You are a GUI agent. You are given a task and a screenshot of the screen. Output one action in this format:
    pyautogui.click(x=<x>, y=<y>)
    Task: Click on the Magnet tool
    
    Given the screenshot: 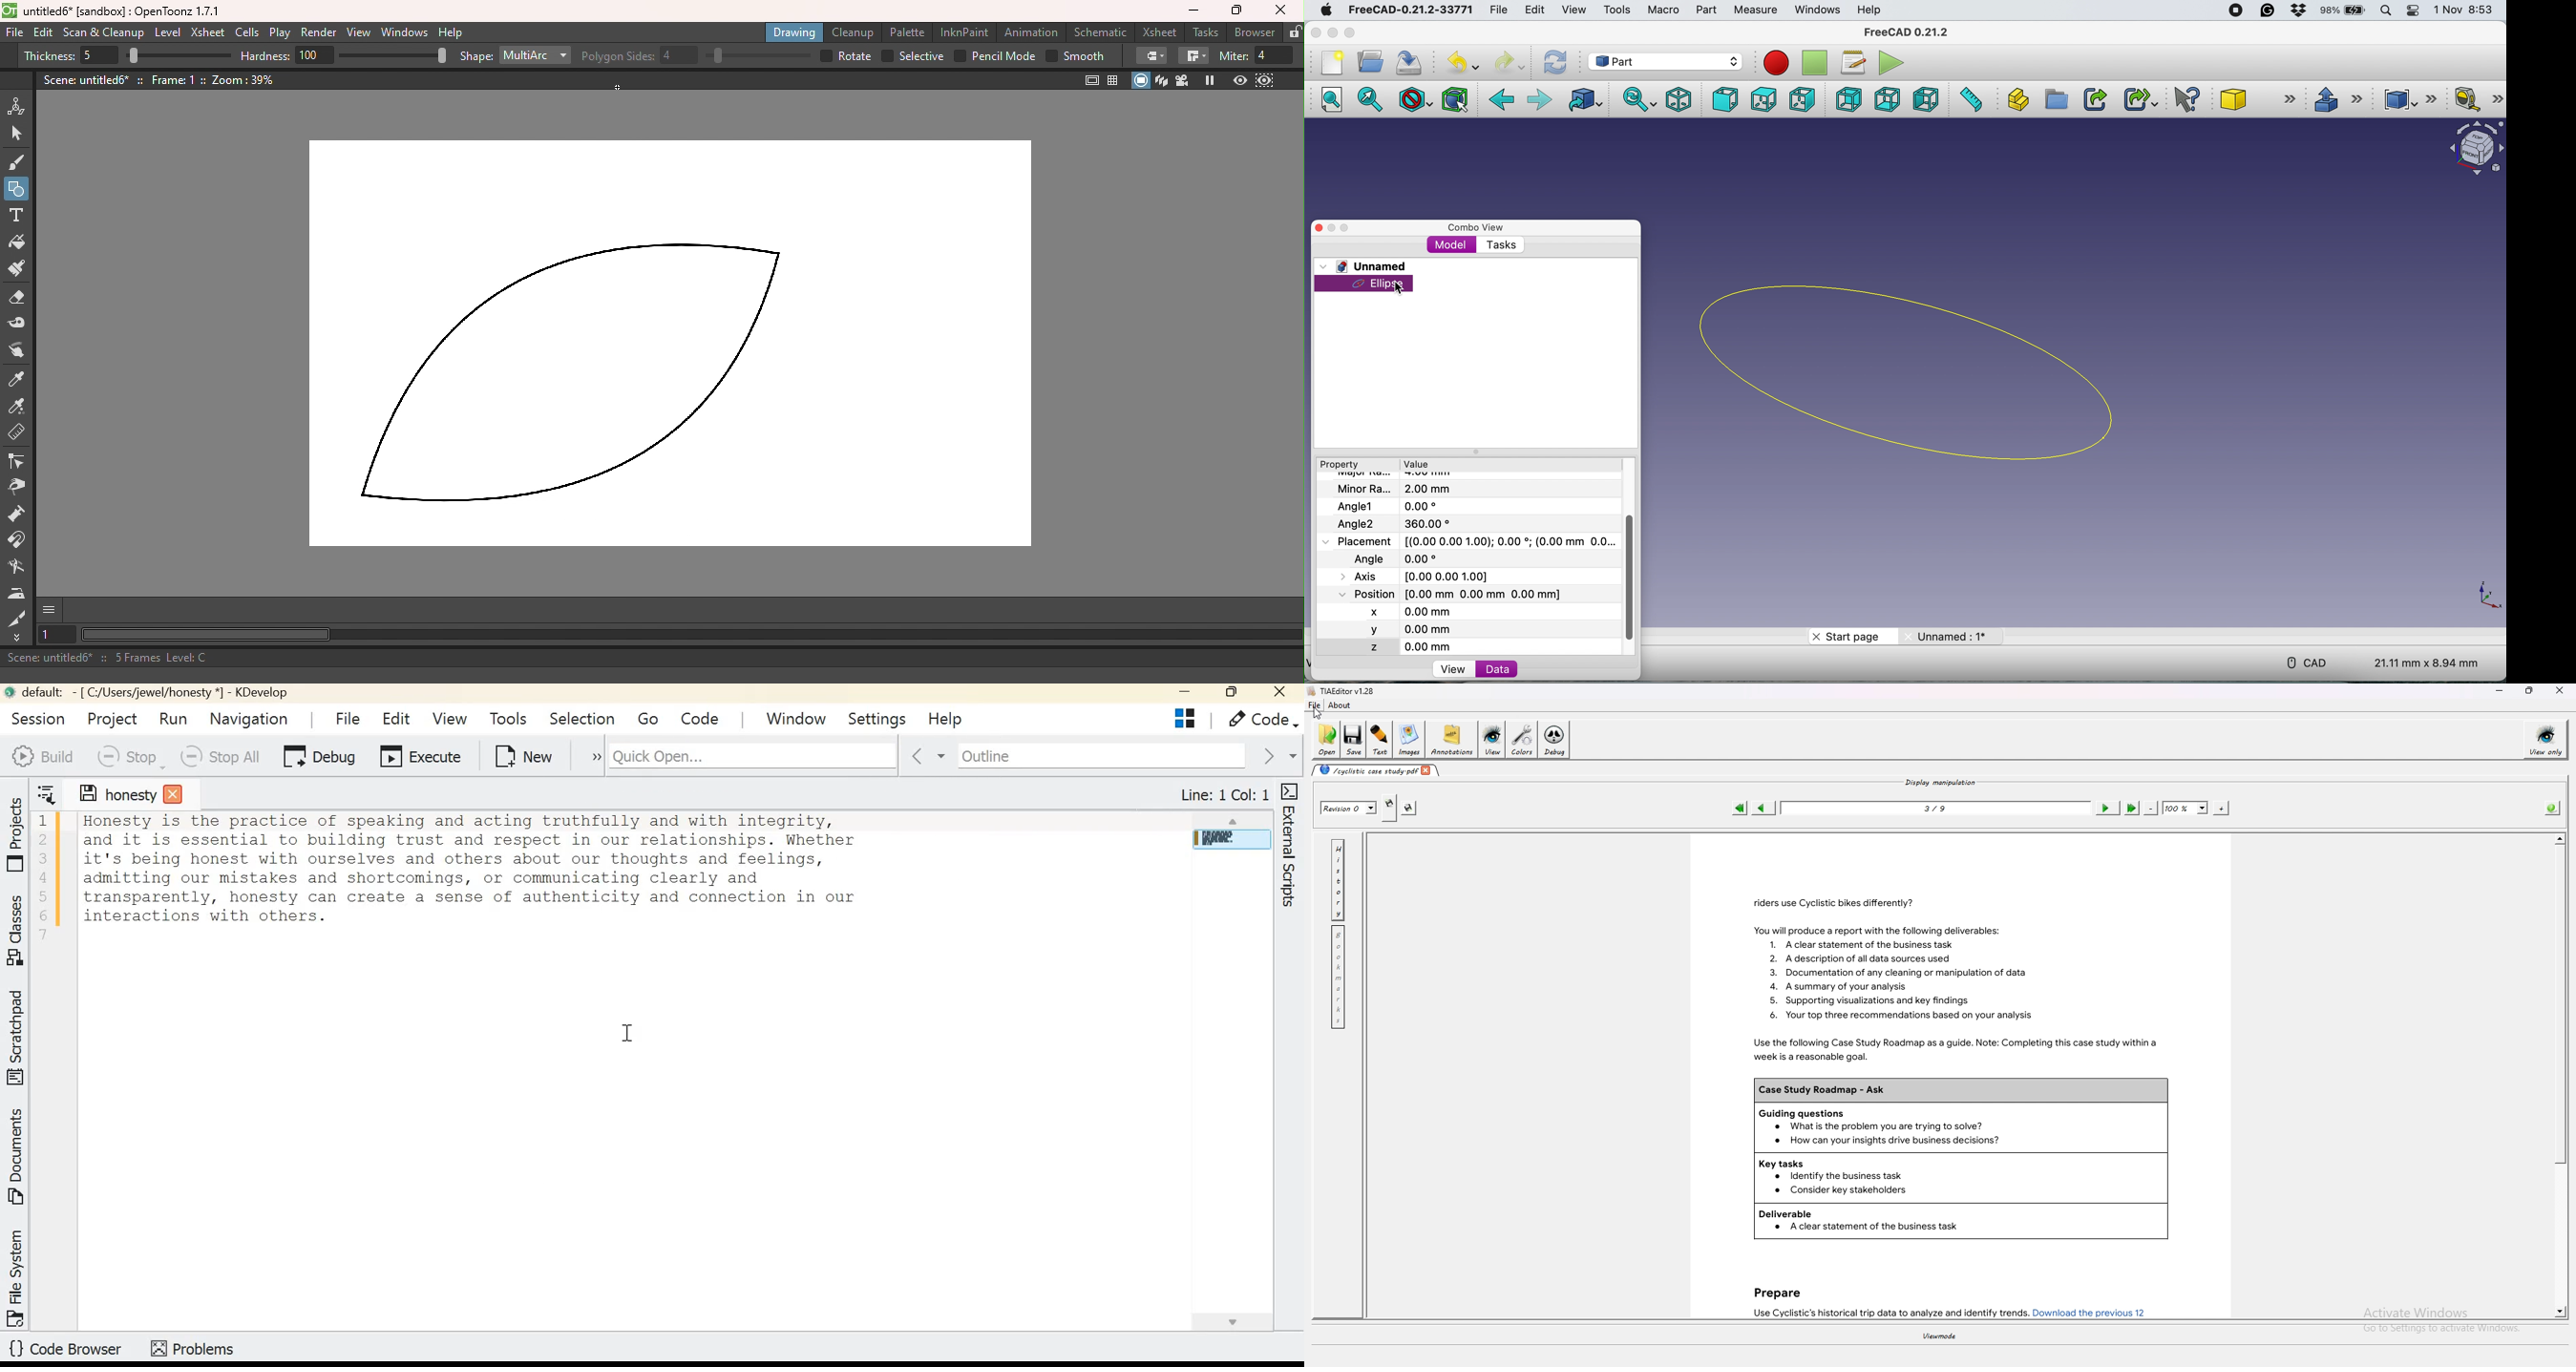 What is the action you would take?
    pyautogui.click(x=19, y=541)
    